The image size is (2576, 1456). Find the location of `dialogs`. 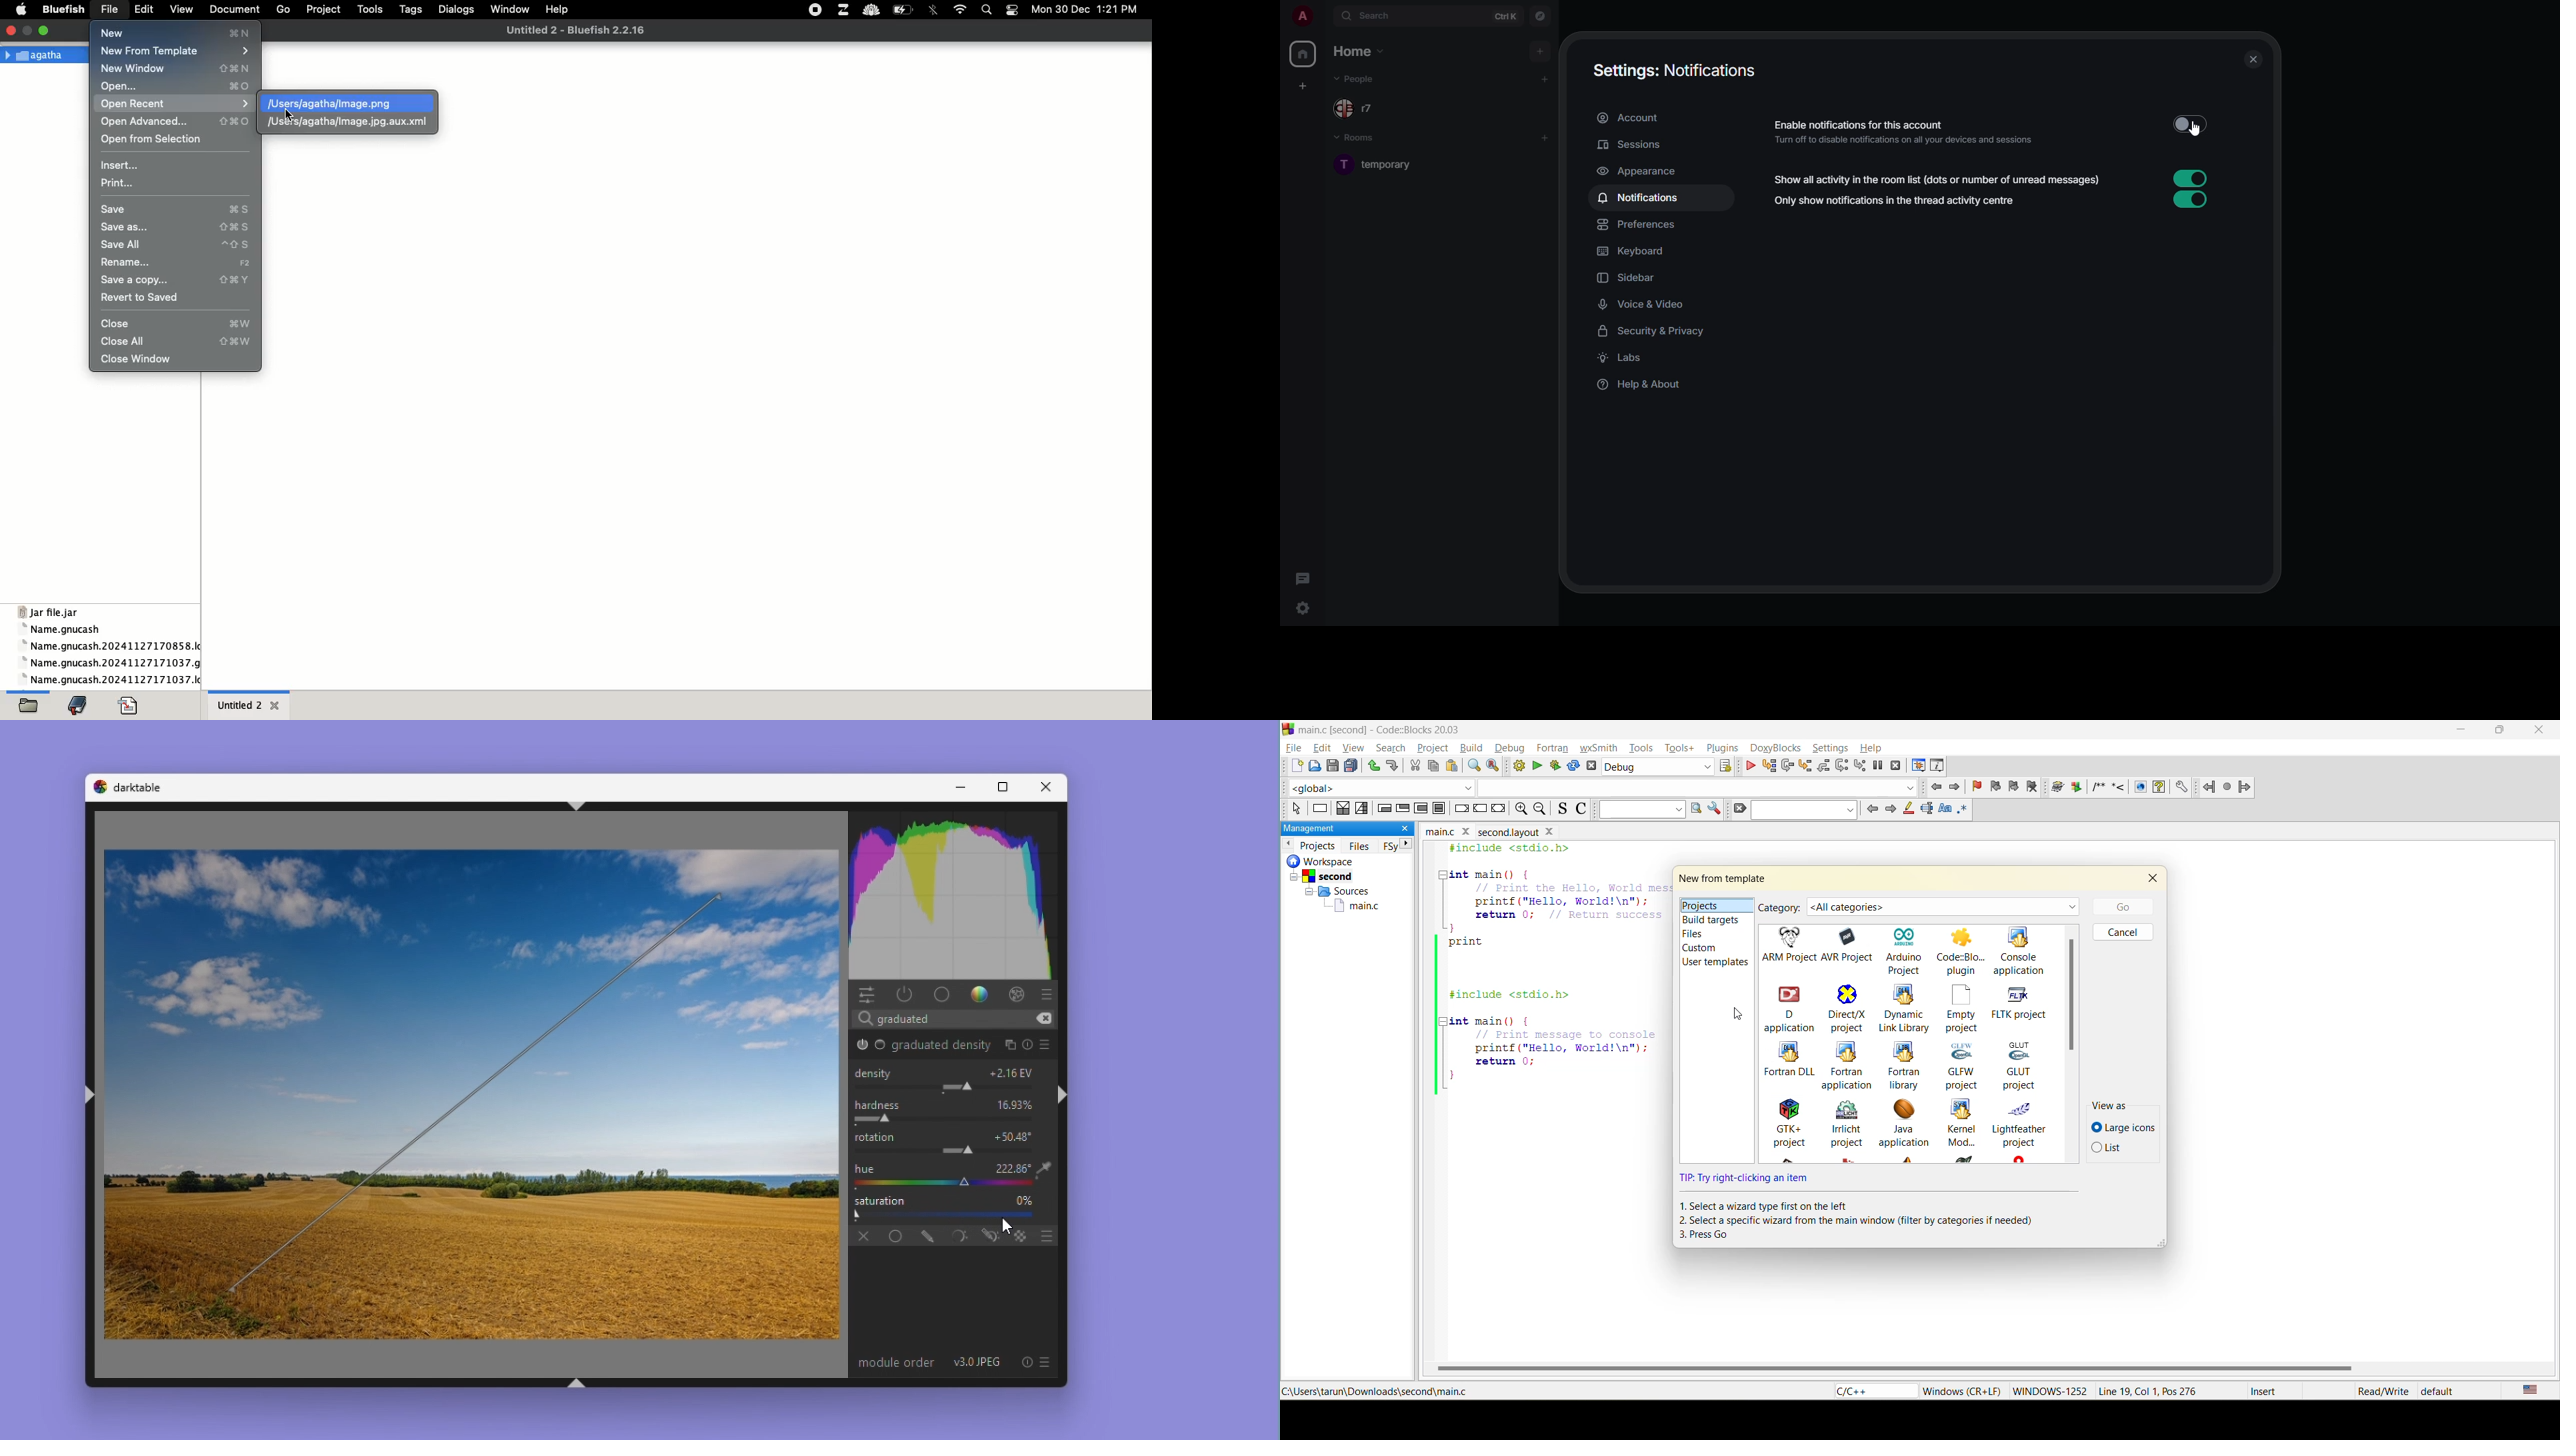

dialogs is located at coordinates (457, 11).